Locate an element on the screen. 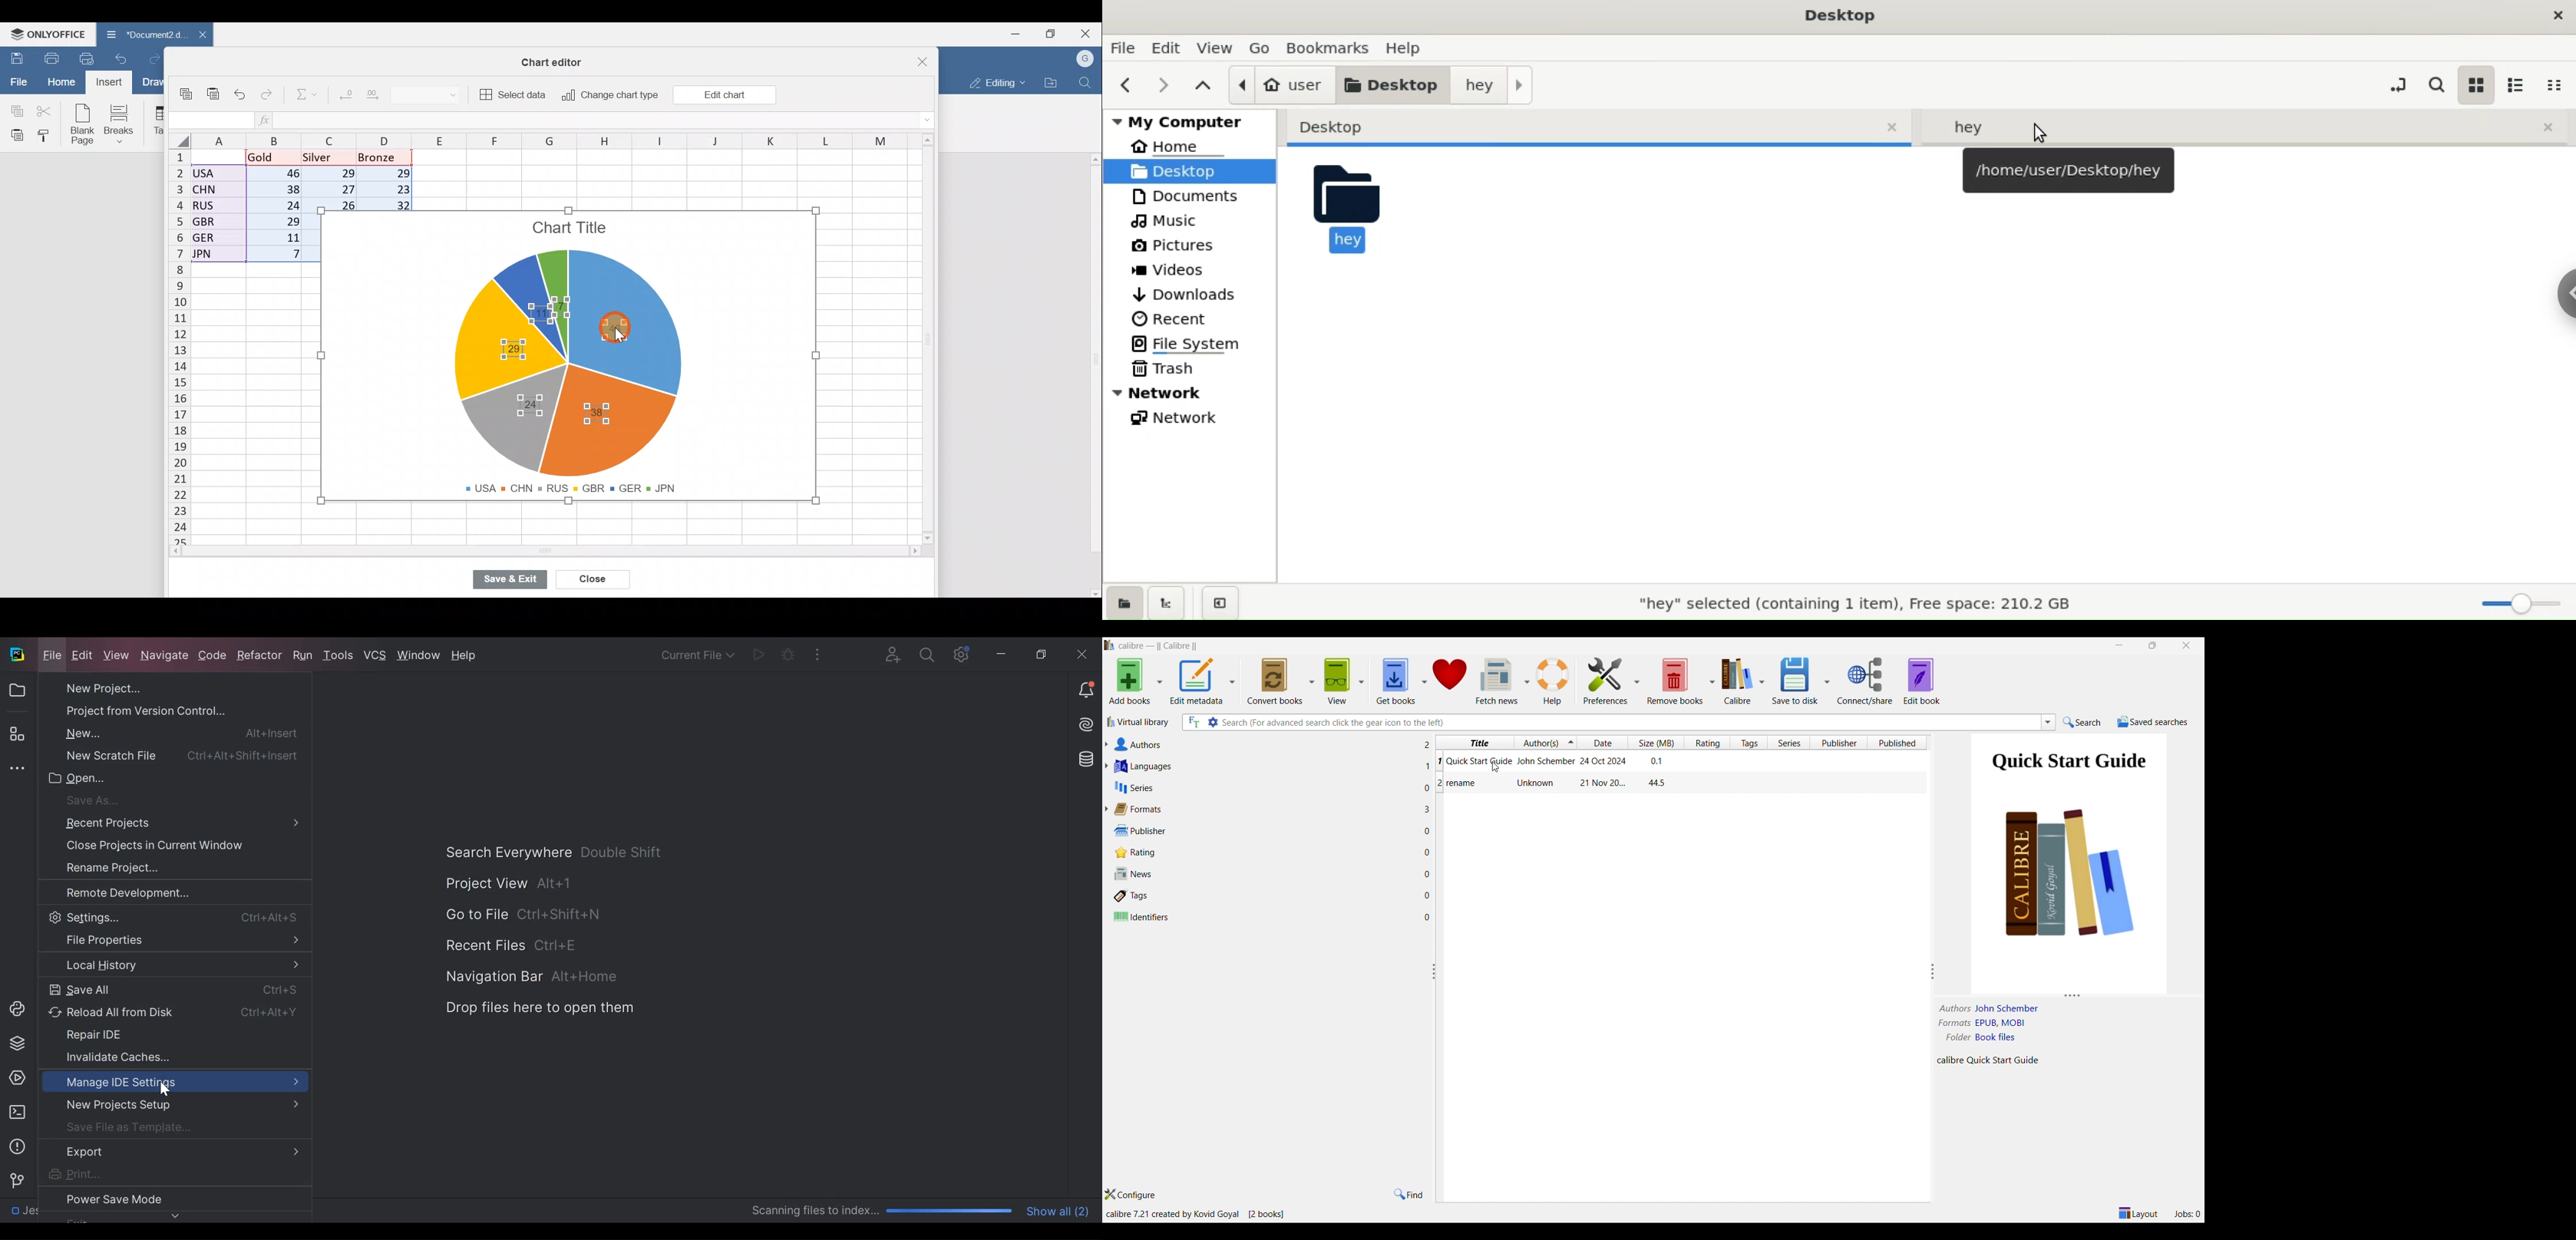 This screenshot has width=2576, height=1260. File formats is located at coordinates (2002, 1023).